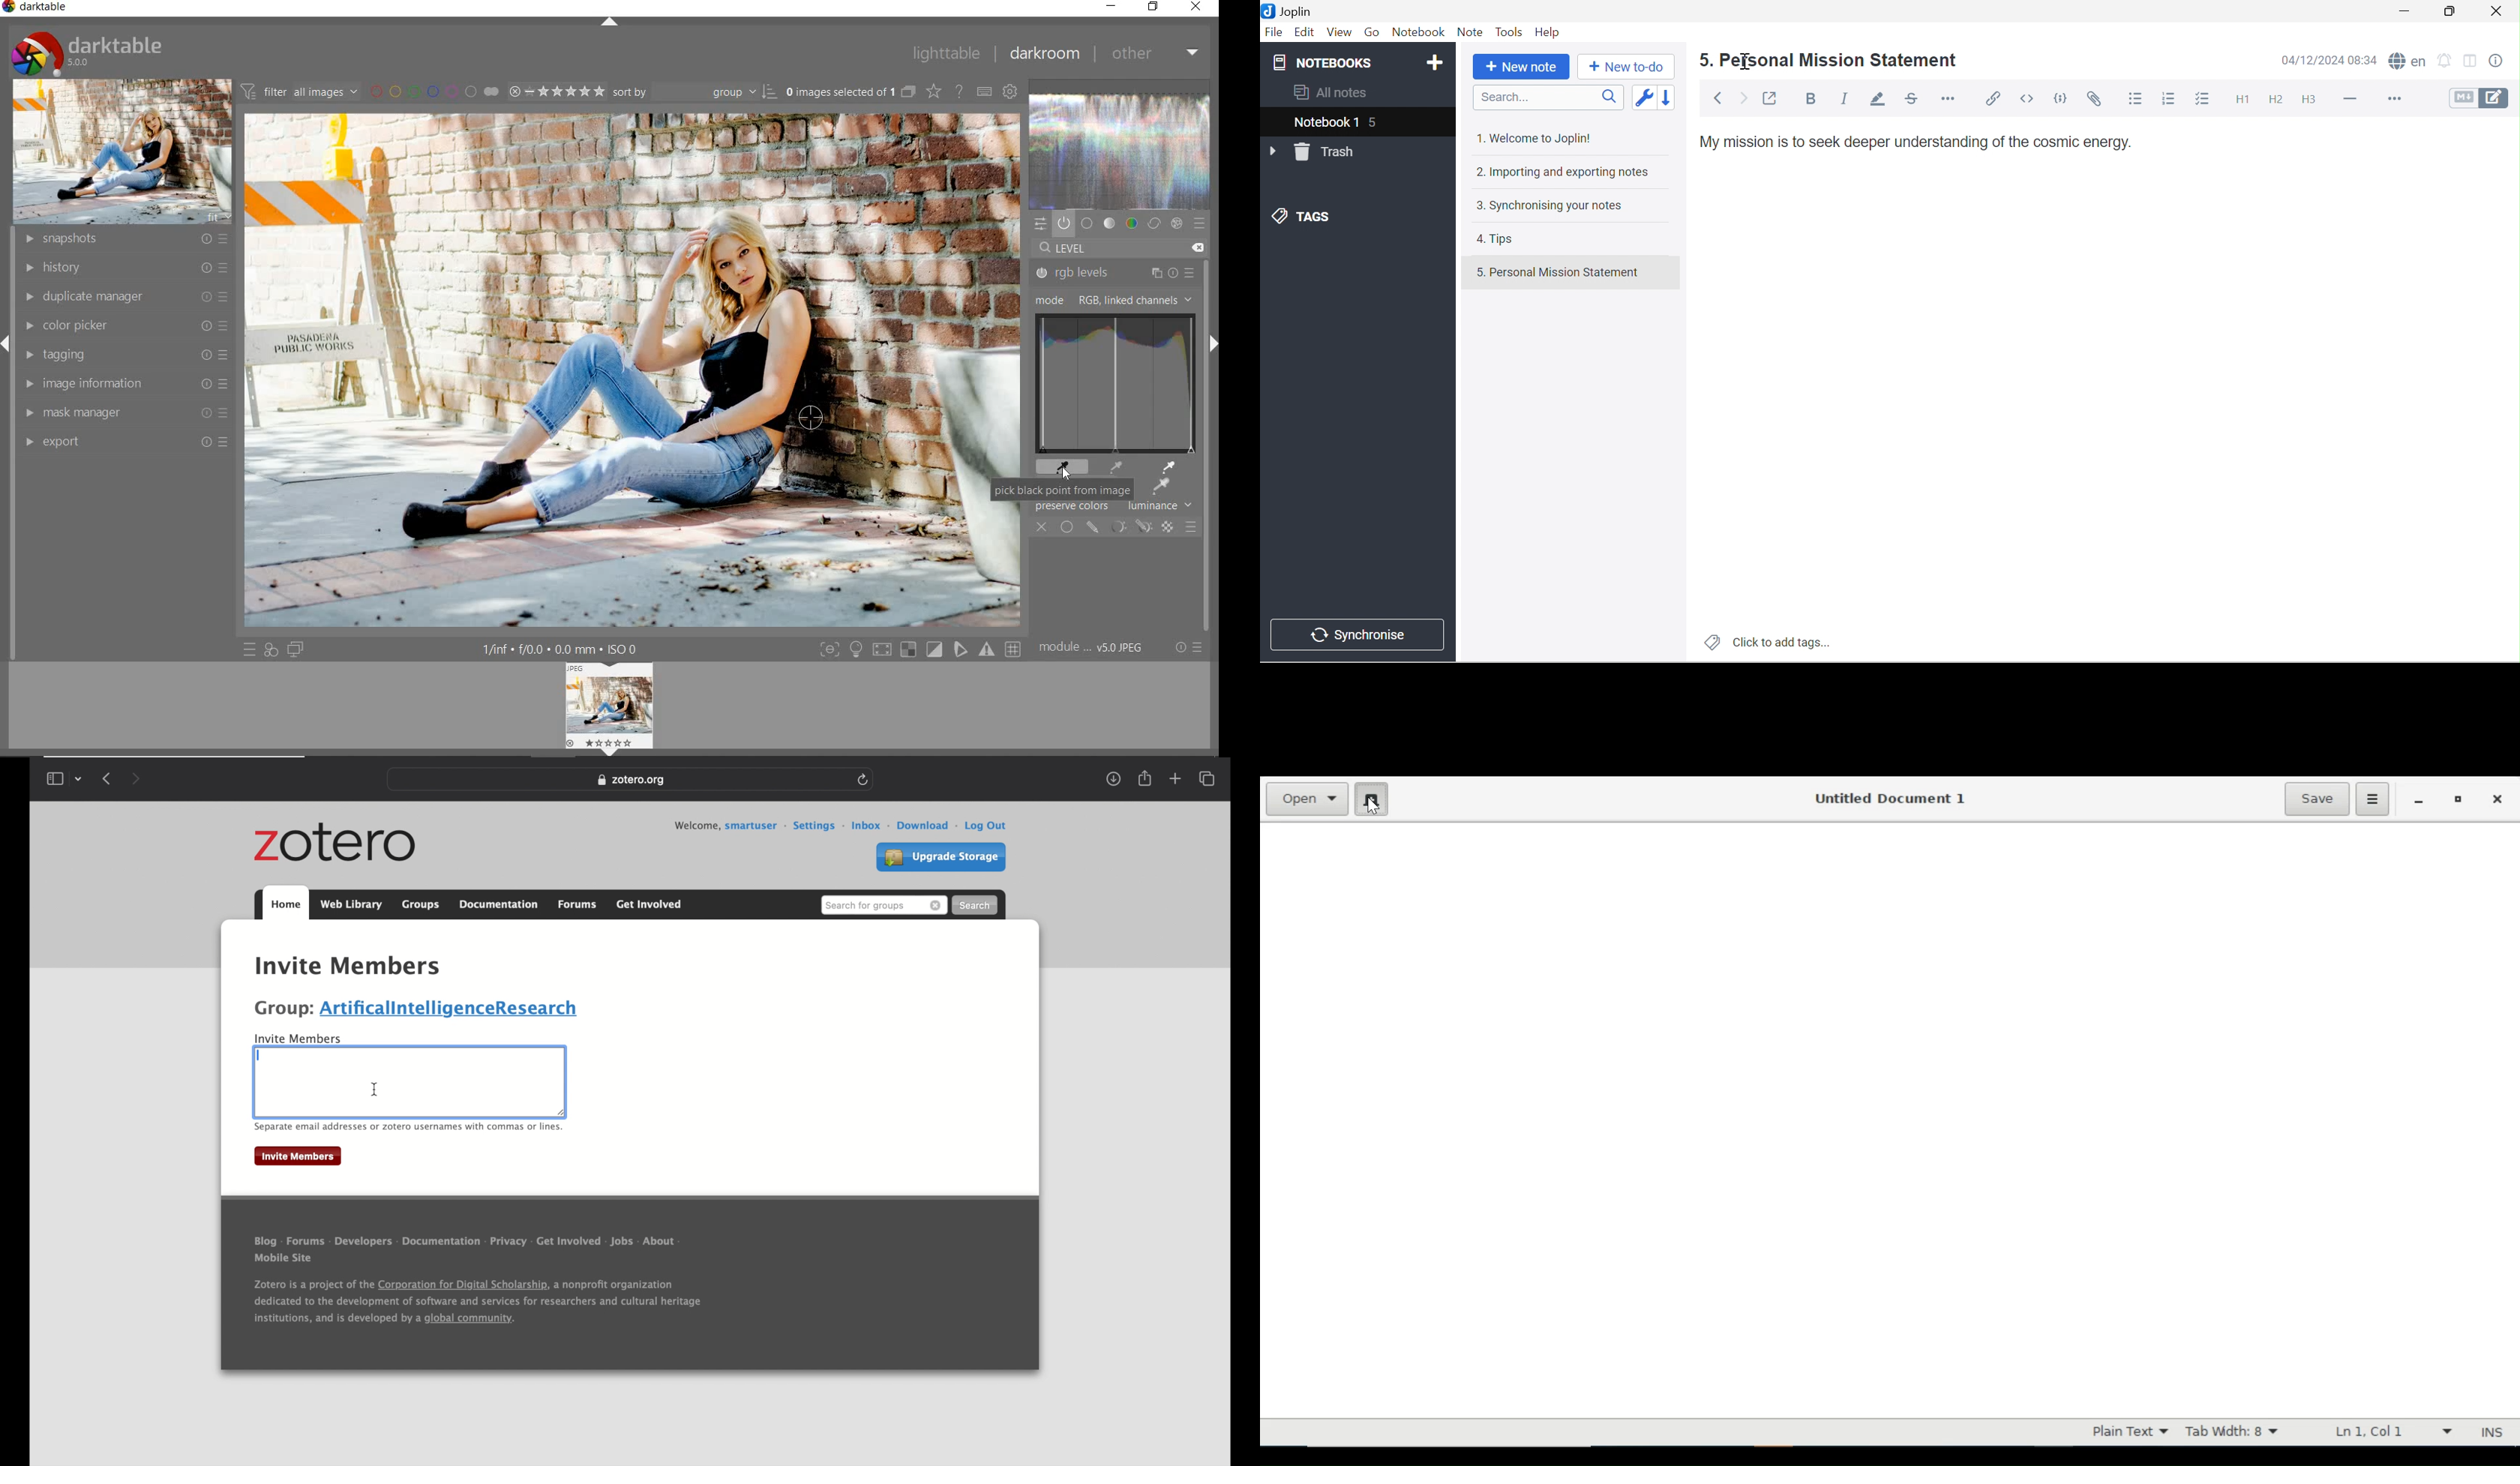  I want to click on View, so click(1341, 32).